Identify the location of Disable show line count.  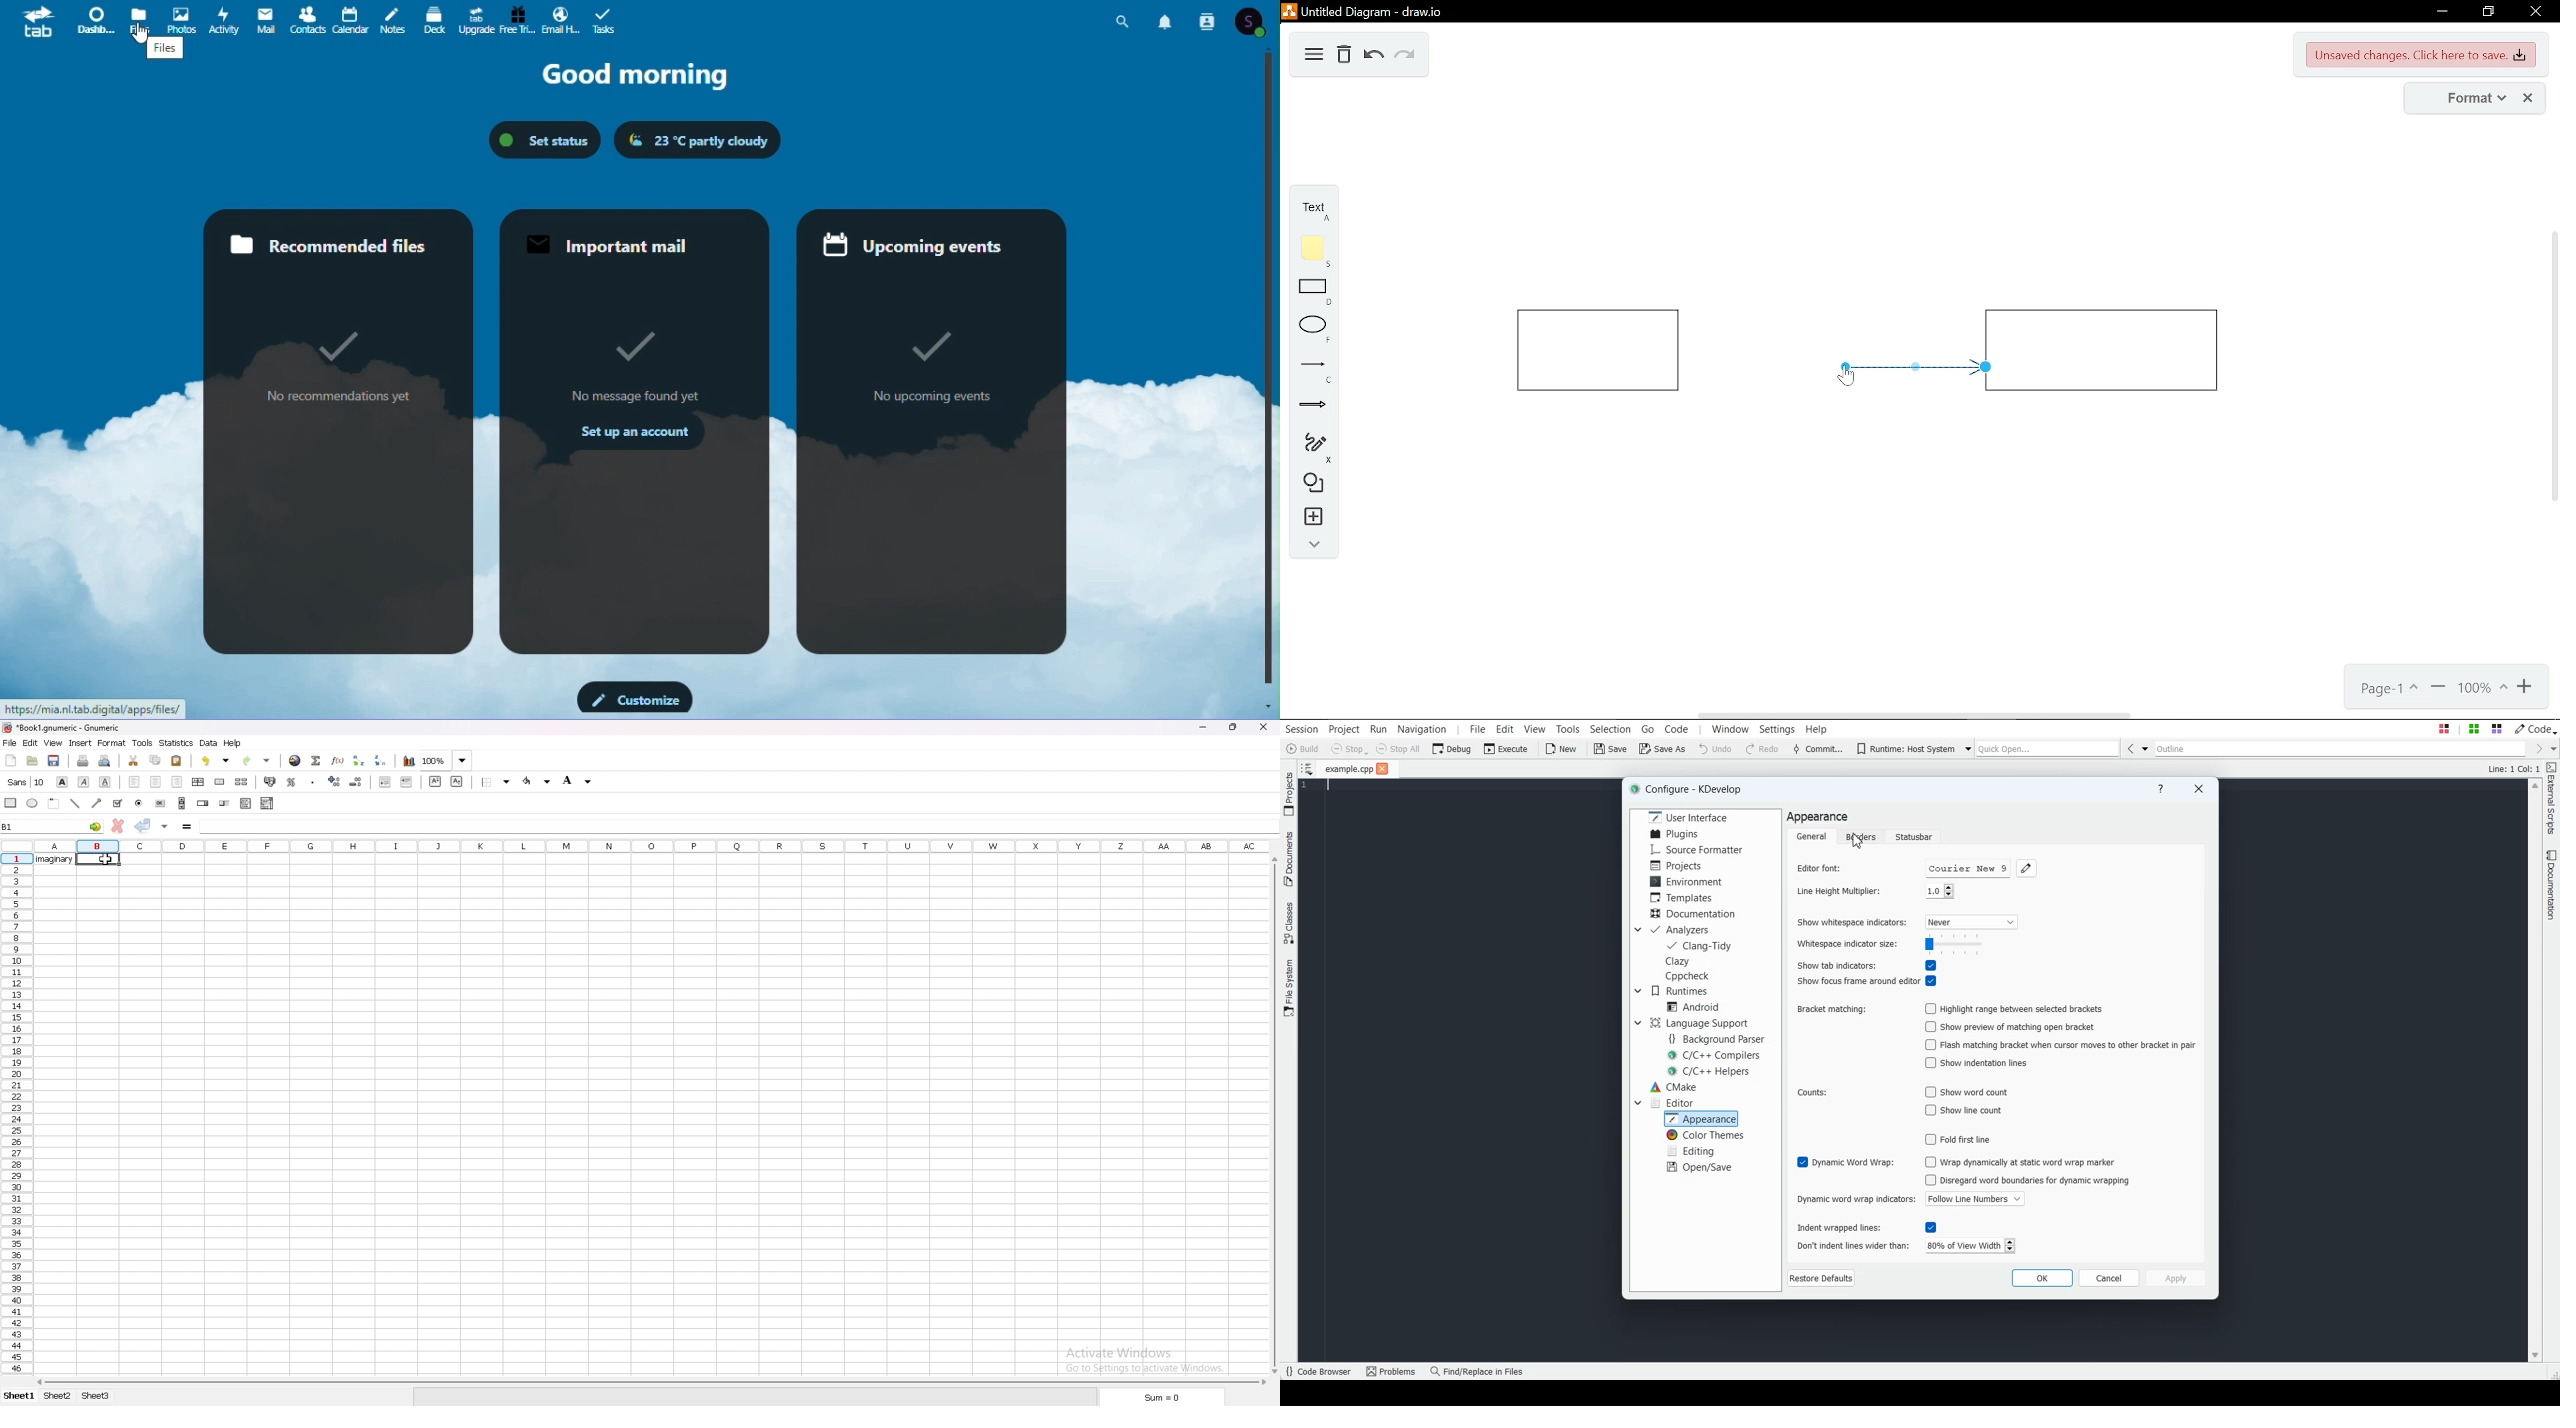
(1968, 1109).